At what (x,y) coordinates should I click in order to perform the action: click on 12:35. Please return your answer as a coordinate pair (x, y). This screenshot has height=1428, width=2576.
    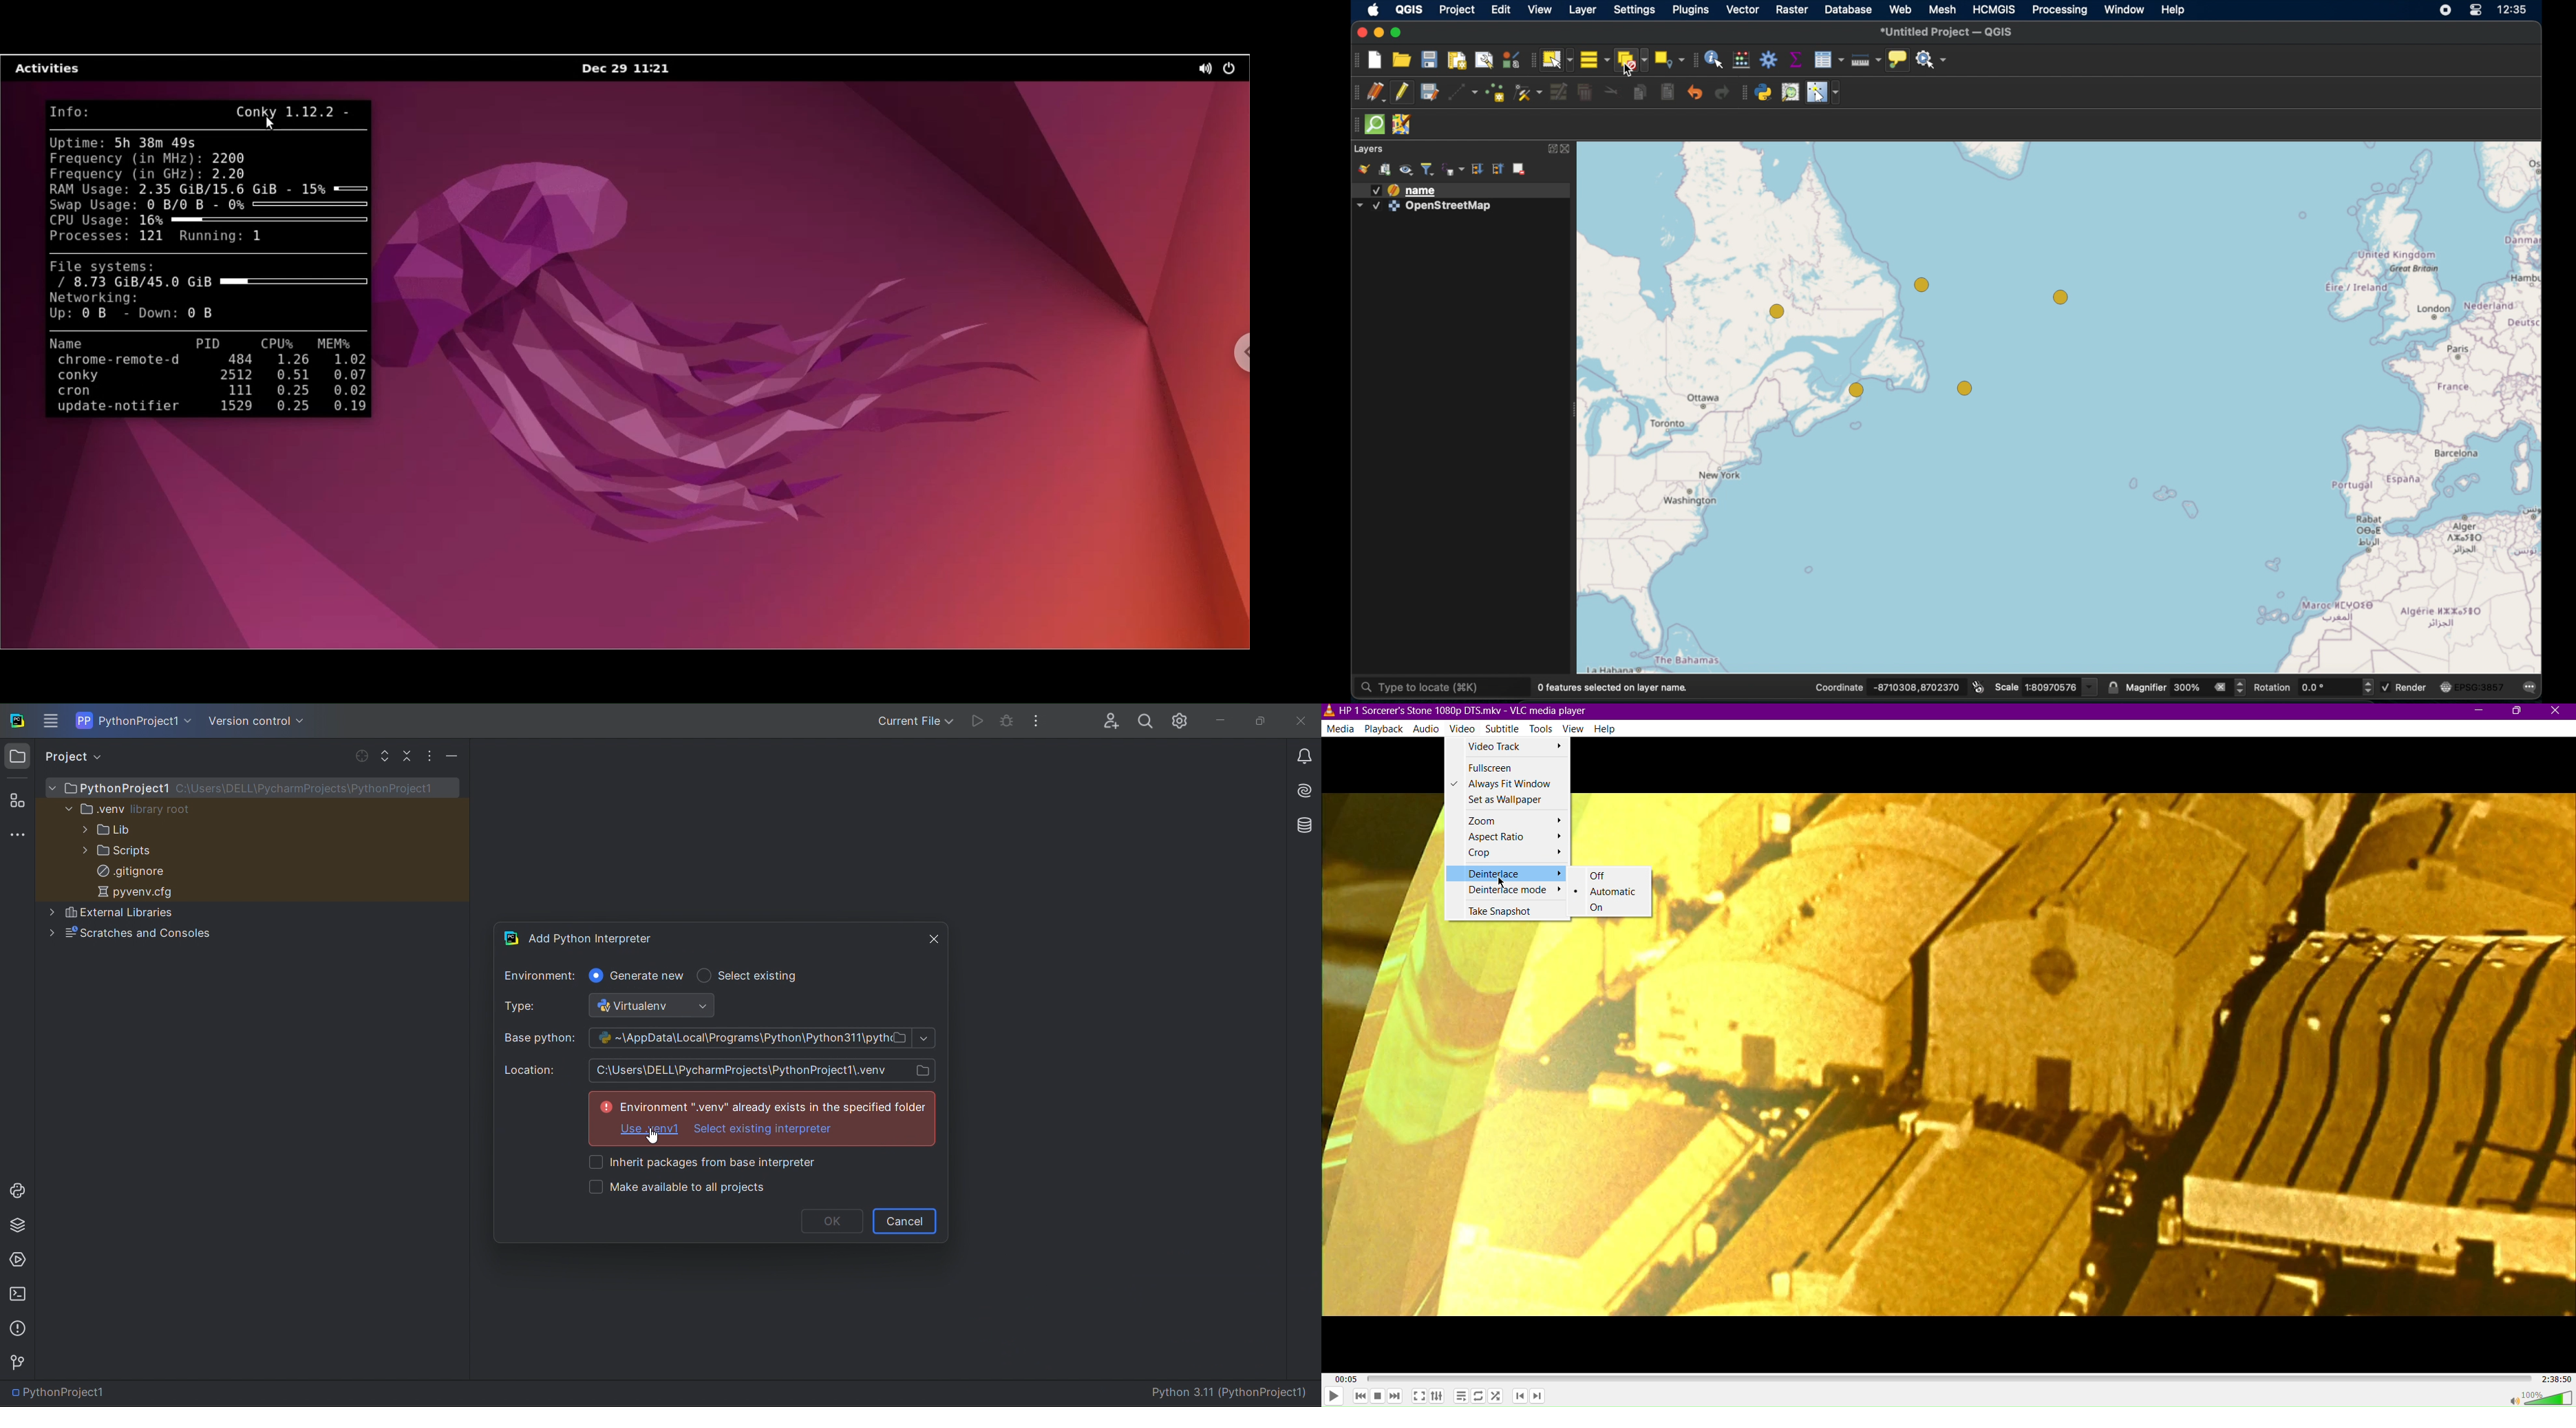
    Looking at the image, I should click on (2514, 10).